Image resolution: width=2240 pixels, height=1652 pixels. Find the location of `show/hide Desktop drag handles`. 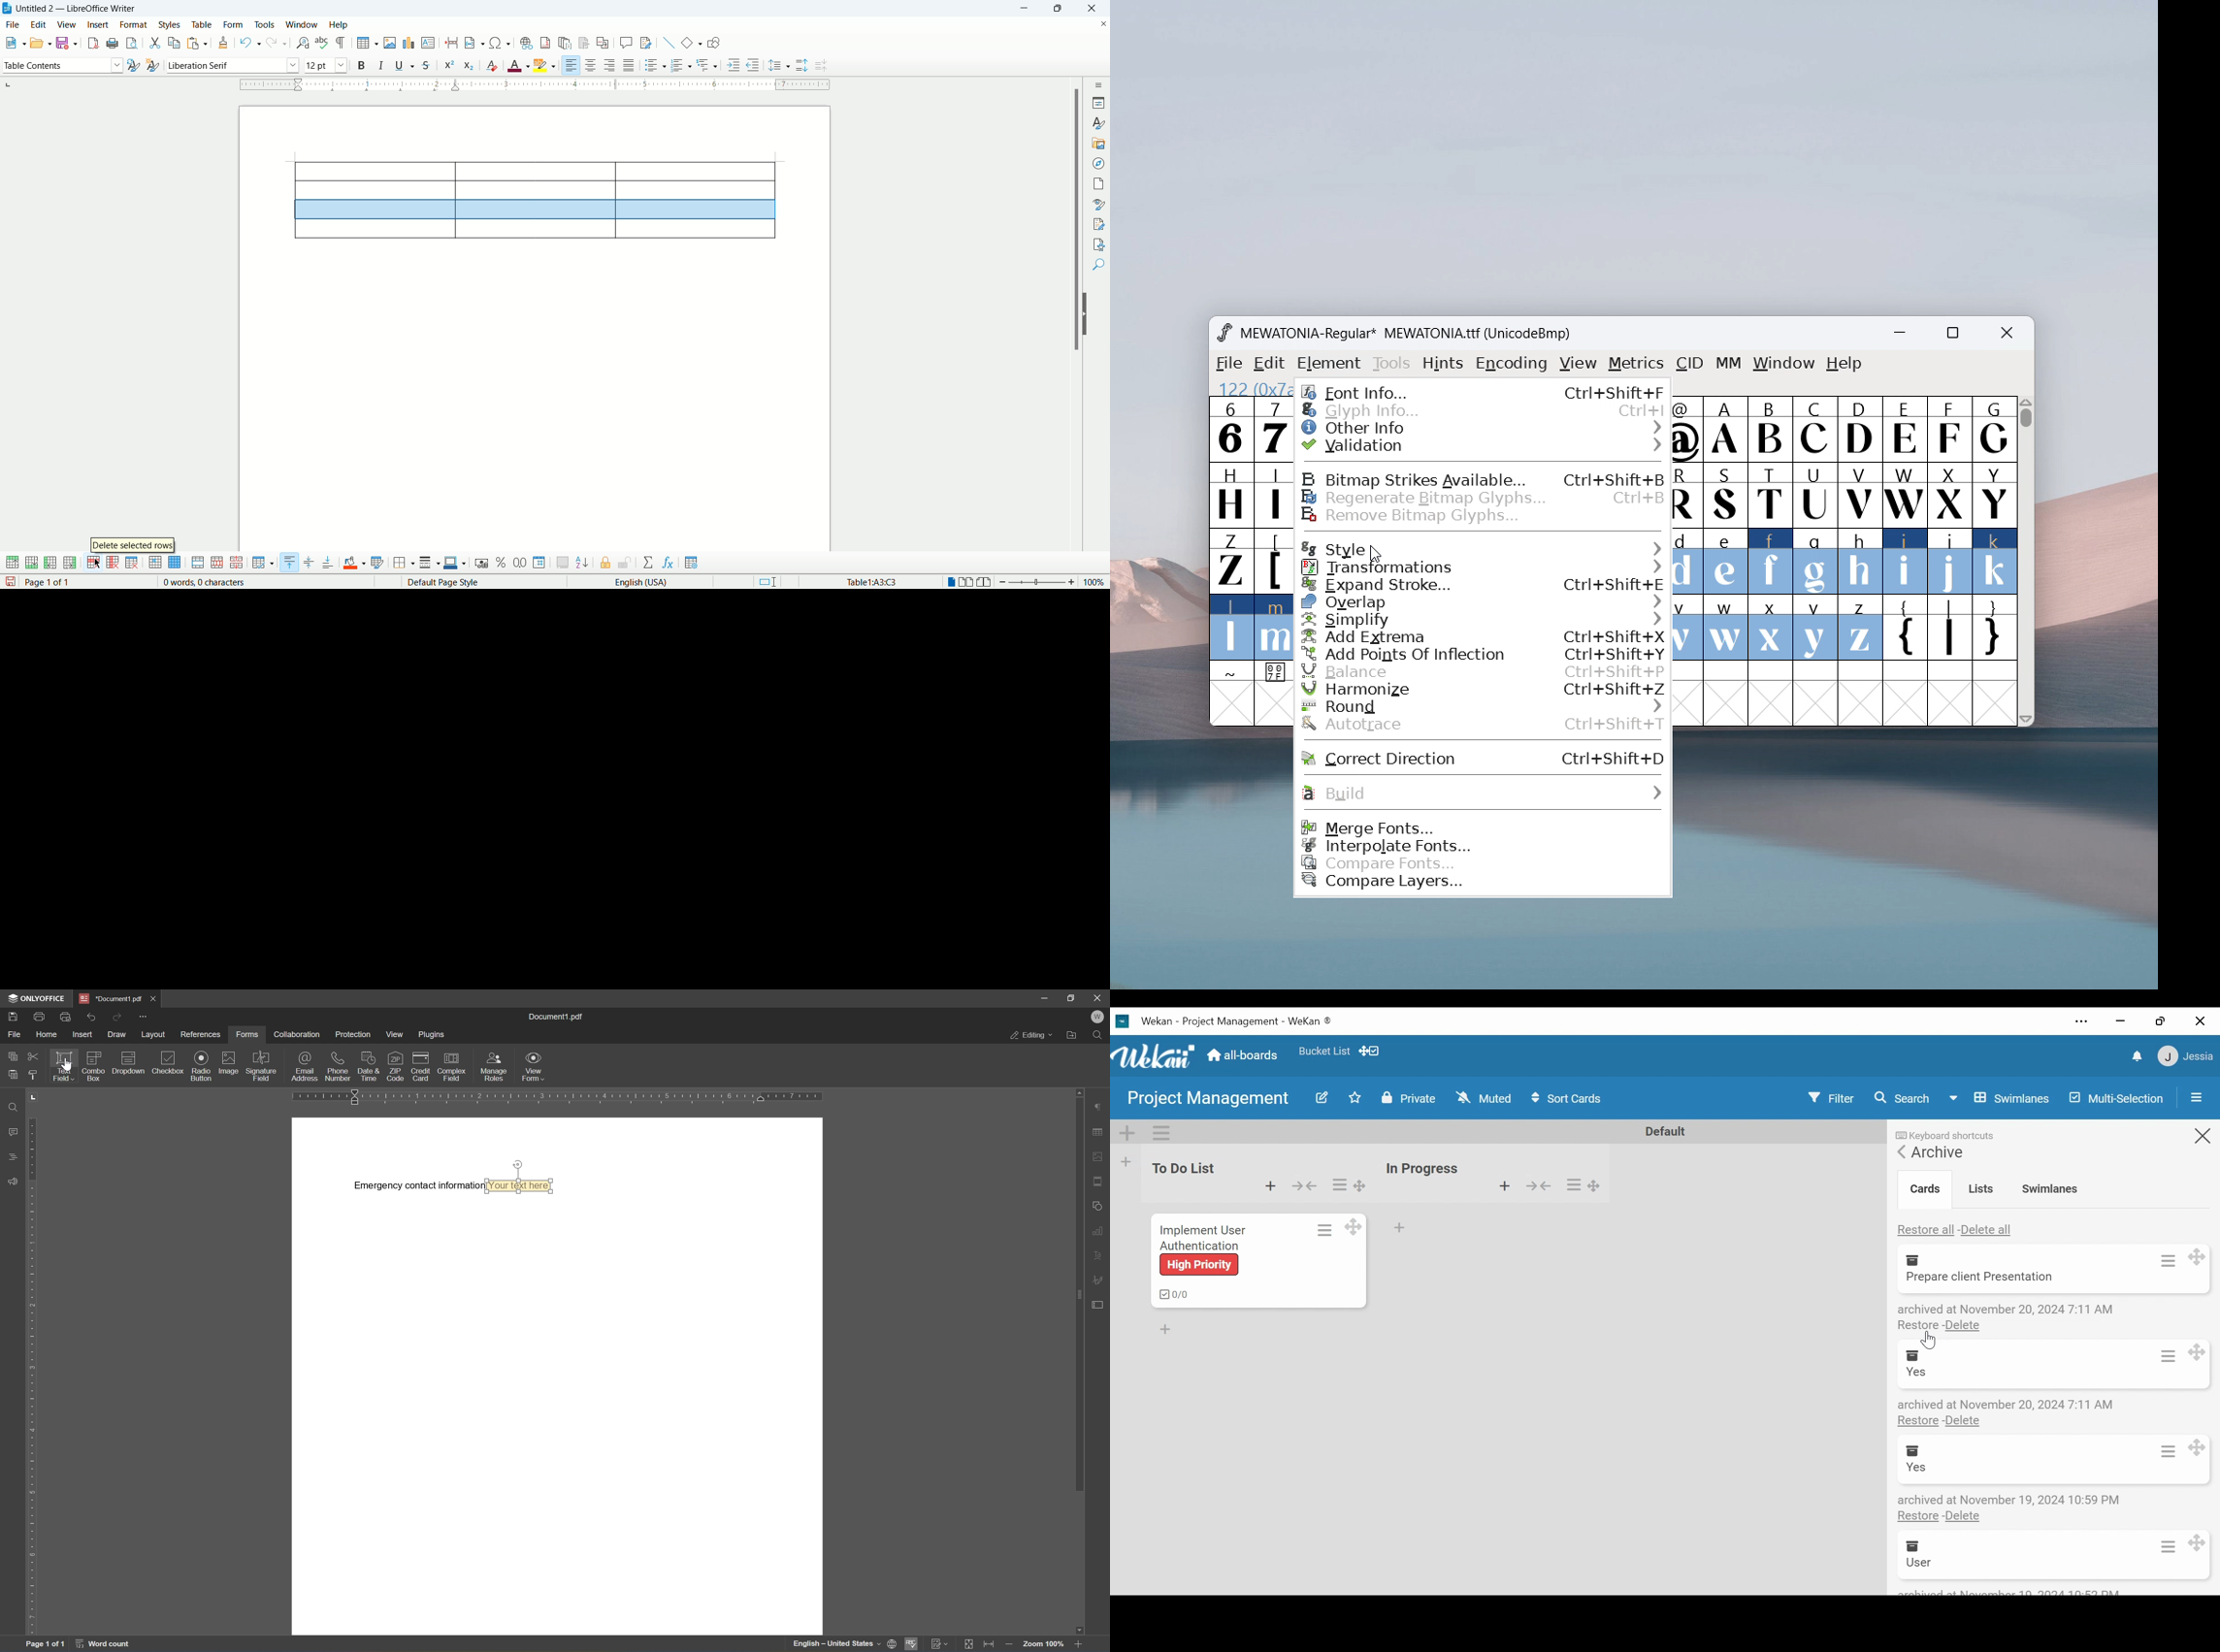

show/hide Desktop drag handles is located at coordinates (1369, 1051).